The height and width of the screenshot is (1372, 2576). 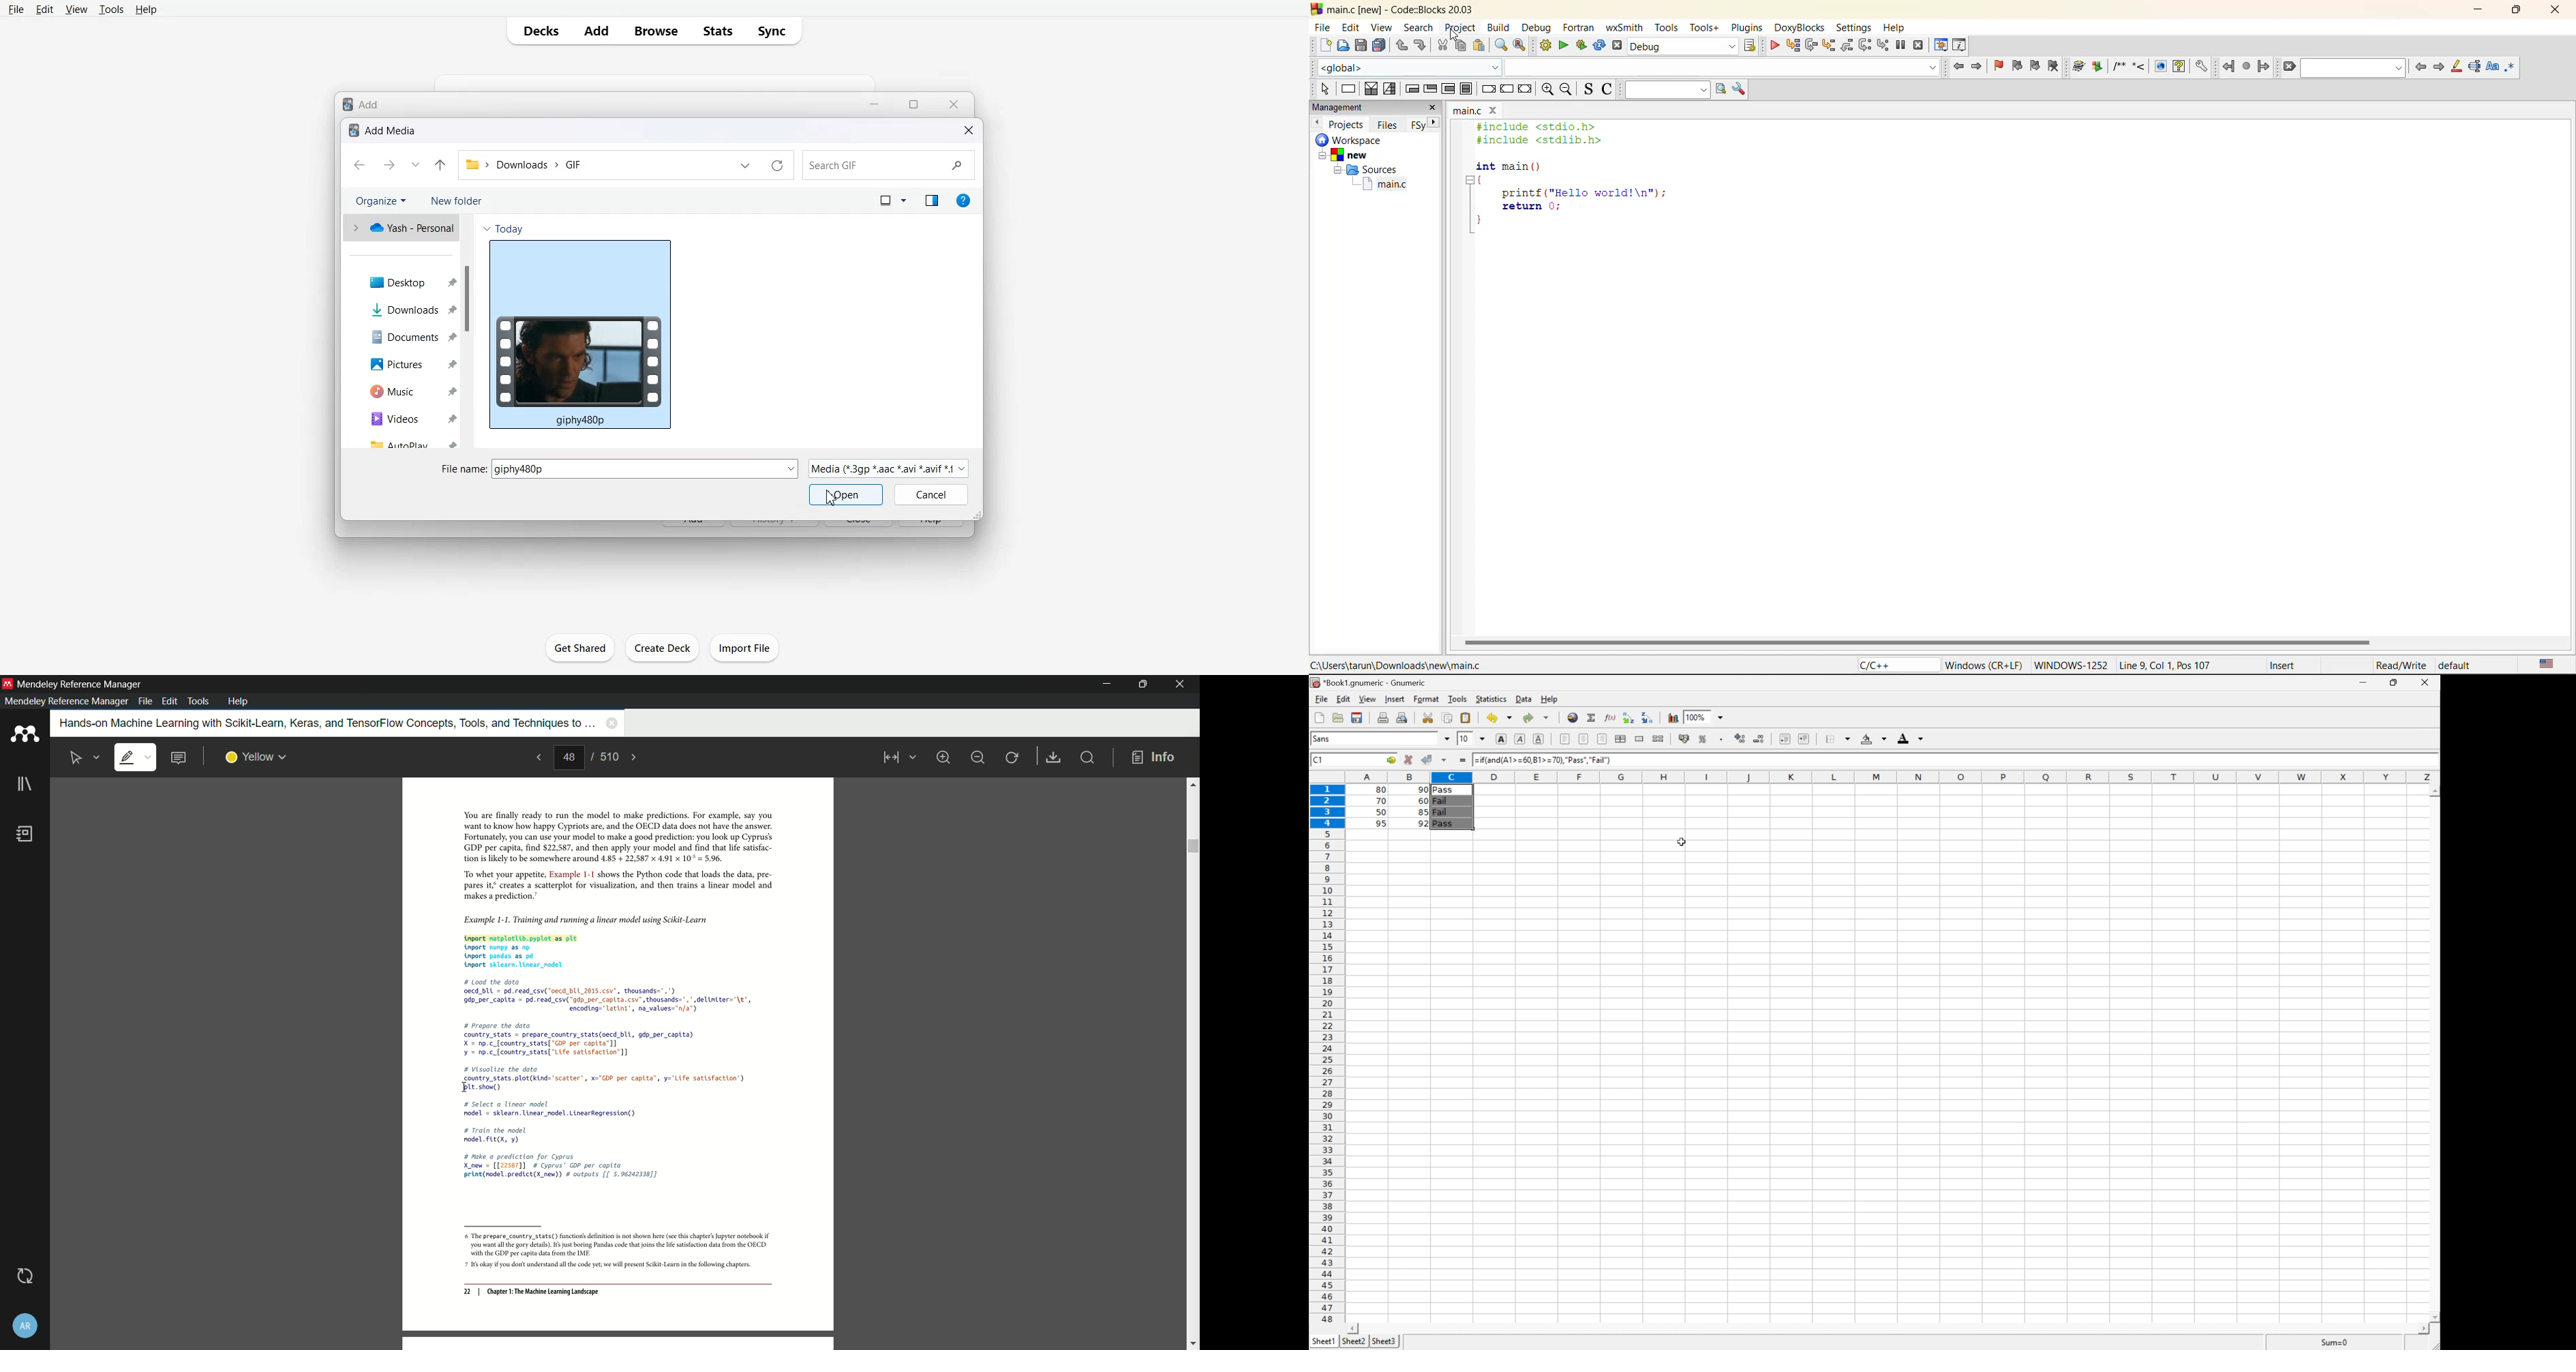 What do you see at coordinates (442, 166) in the screenshot?
I see `Up to ` at bounding box center [442, 166].